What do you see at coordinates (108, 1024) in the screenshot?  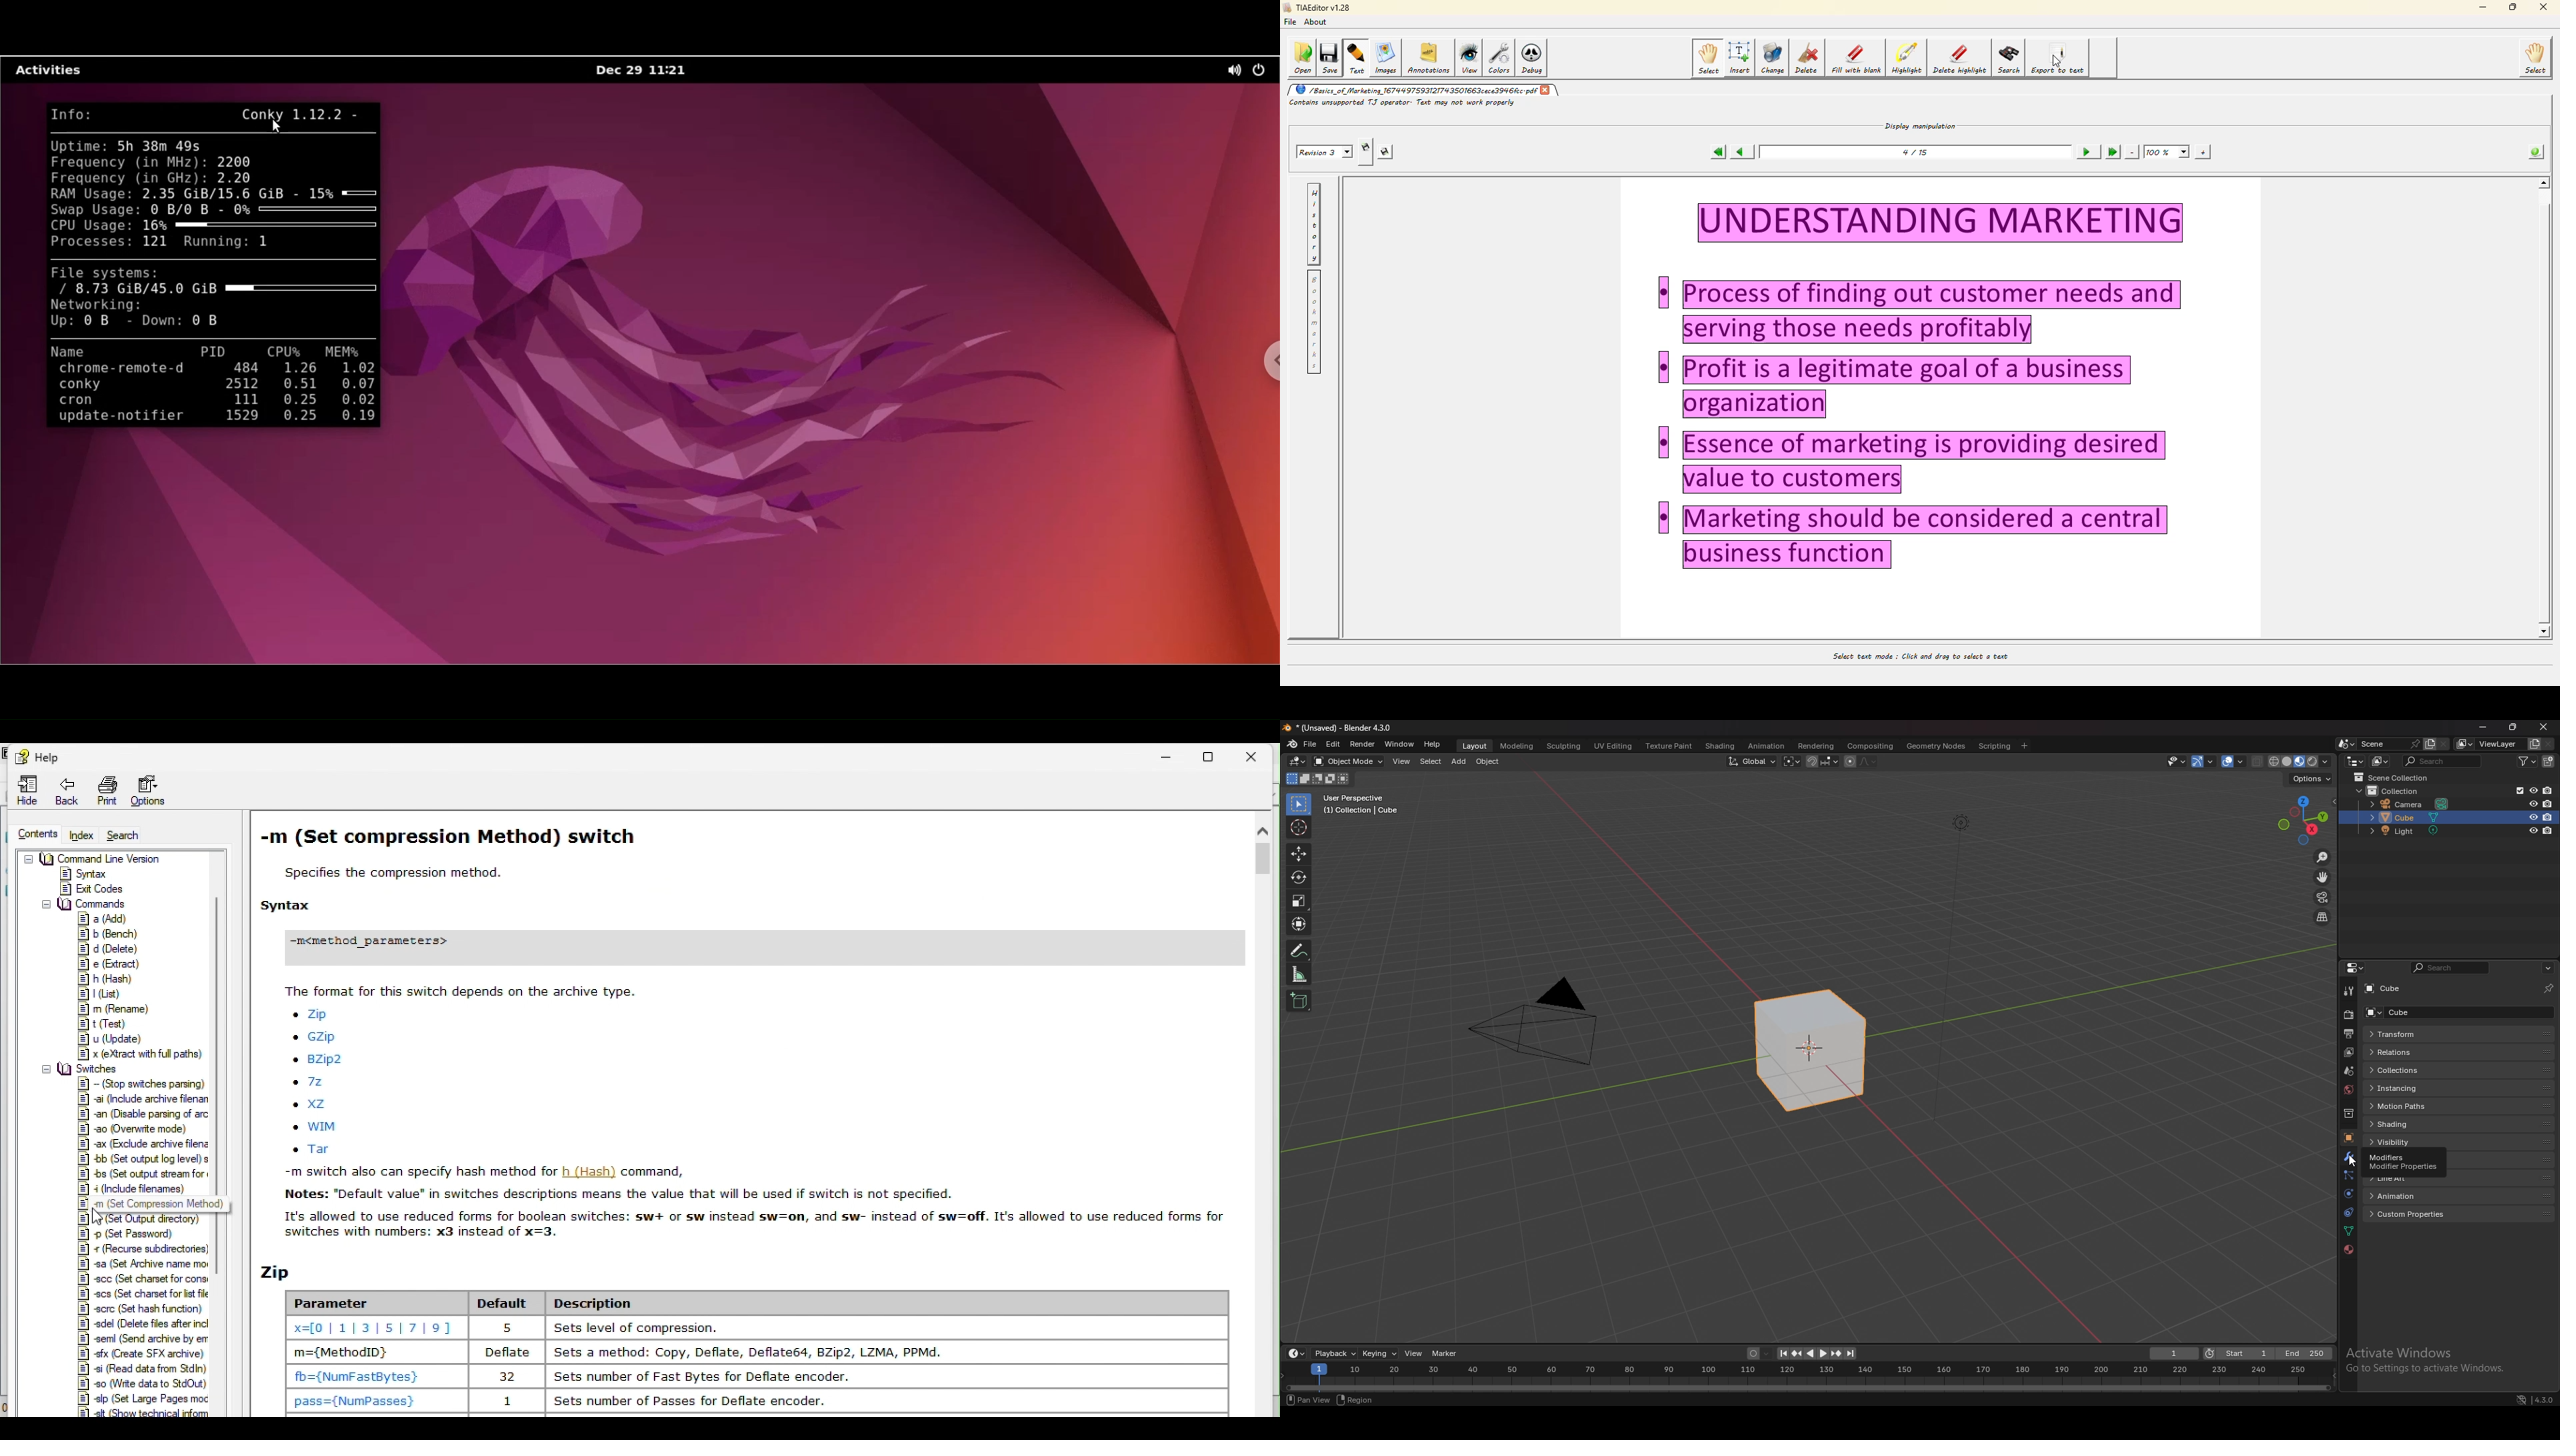 I see `test` at bounding box center [108, 1024].